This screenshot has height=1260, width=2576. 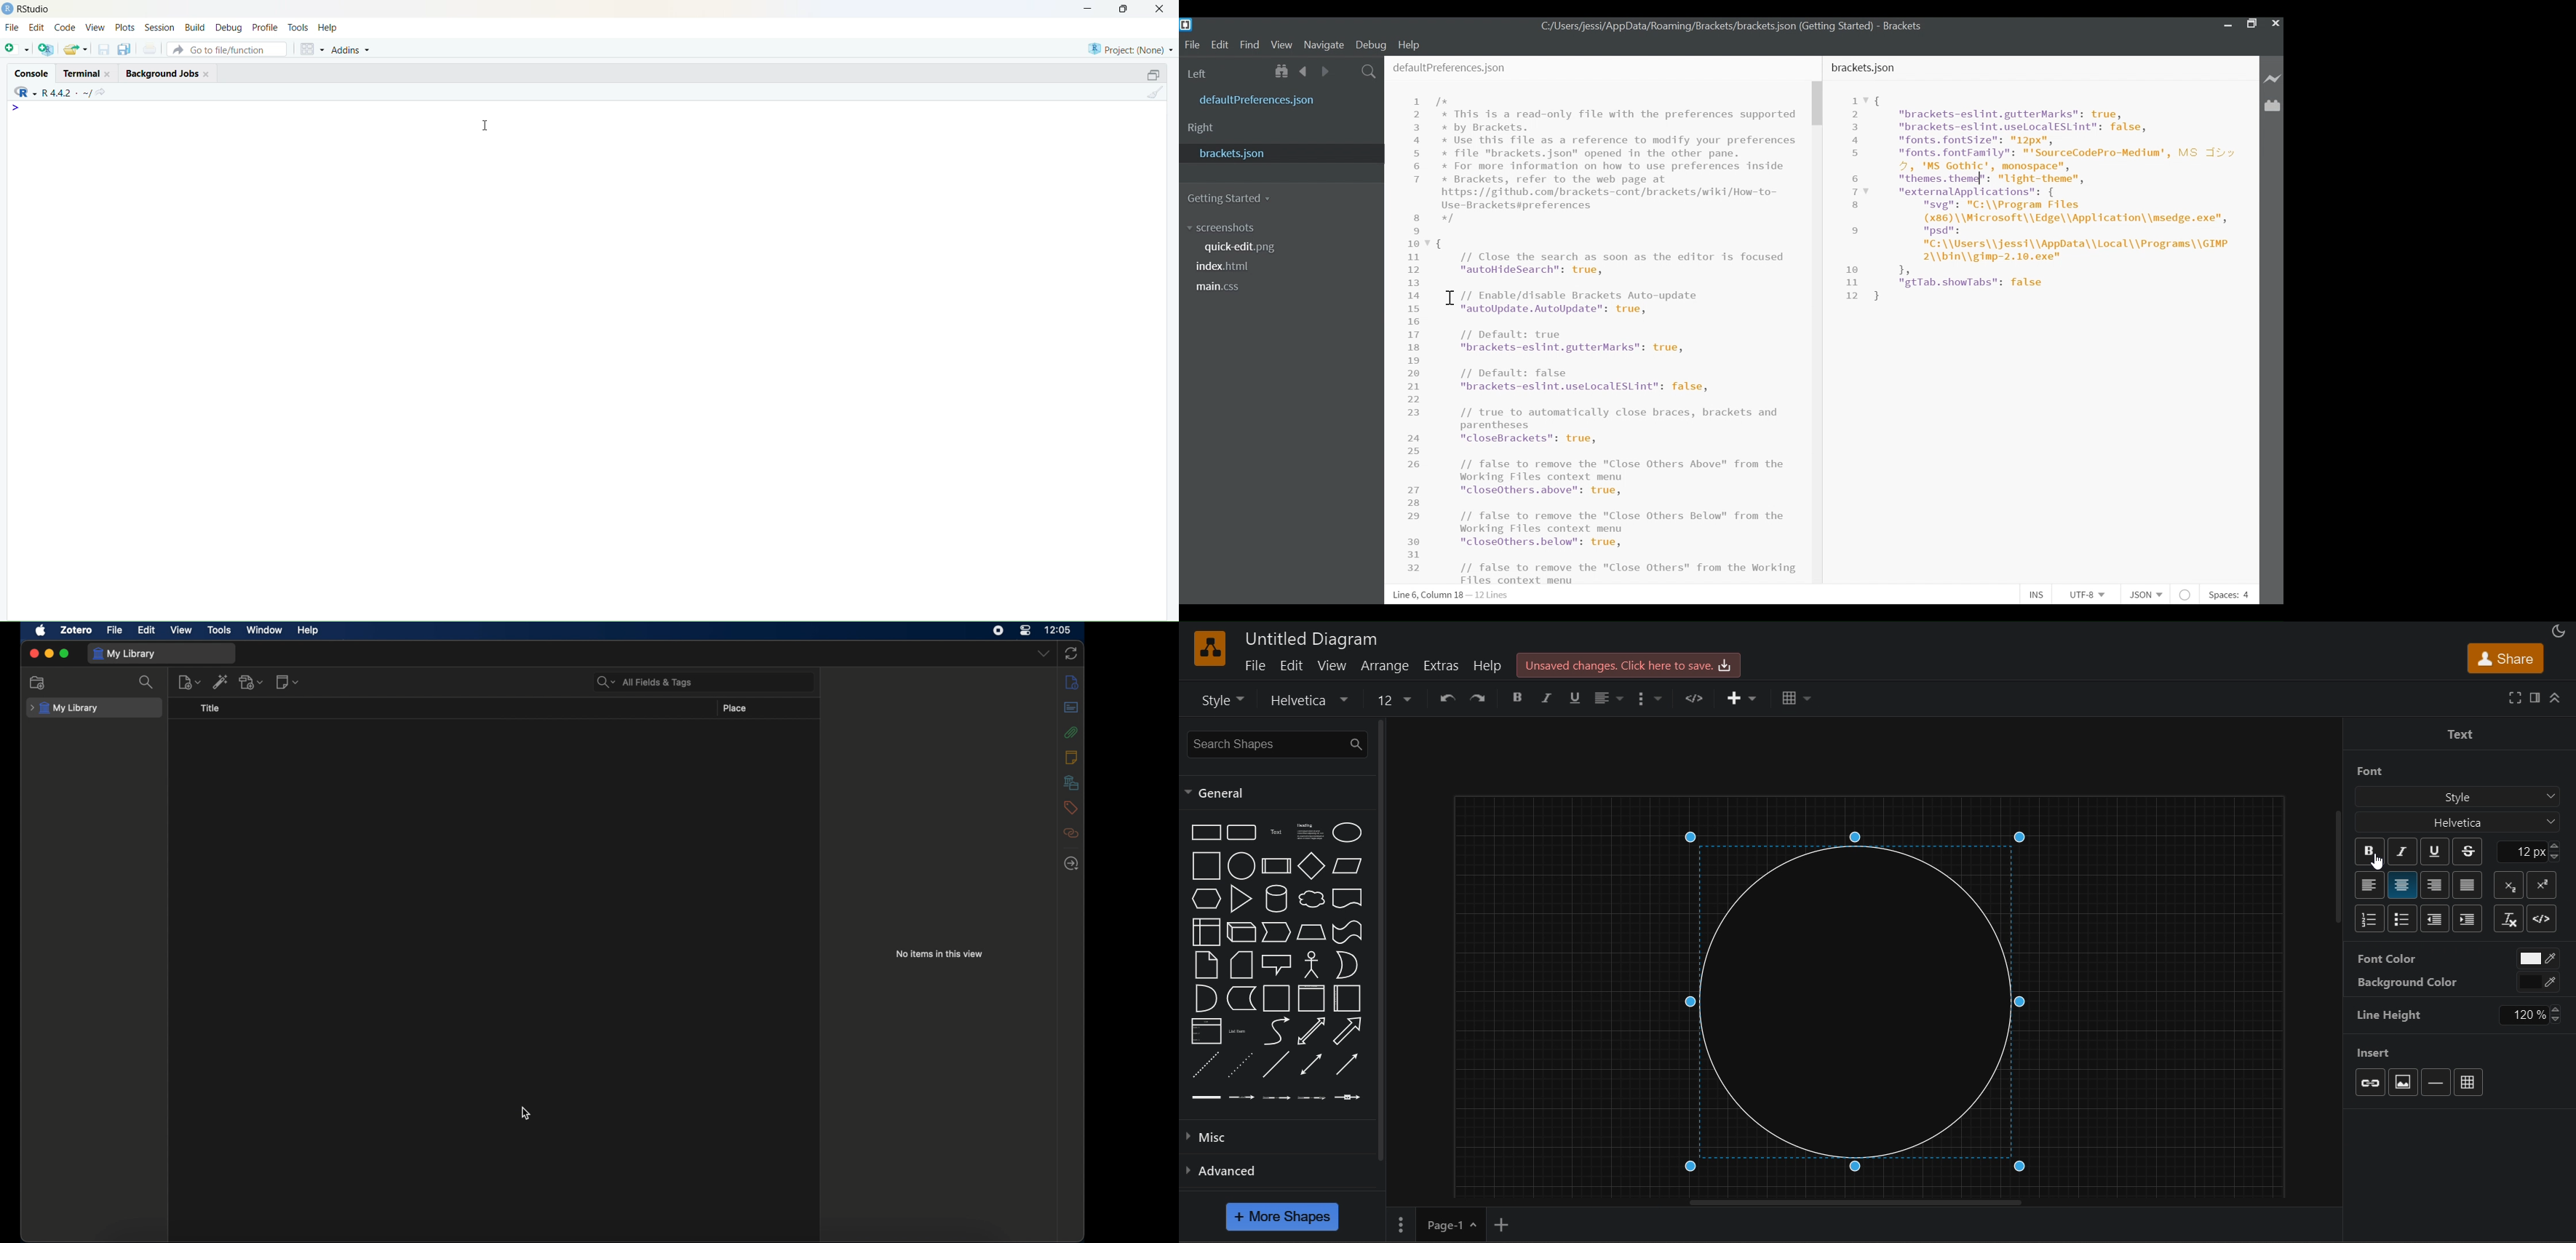 I want to click on window, so click(x=264, y=629).